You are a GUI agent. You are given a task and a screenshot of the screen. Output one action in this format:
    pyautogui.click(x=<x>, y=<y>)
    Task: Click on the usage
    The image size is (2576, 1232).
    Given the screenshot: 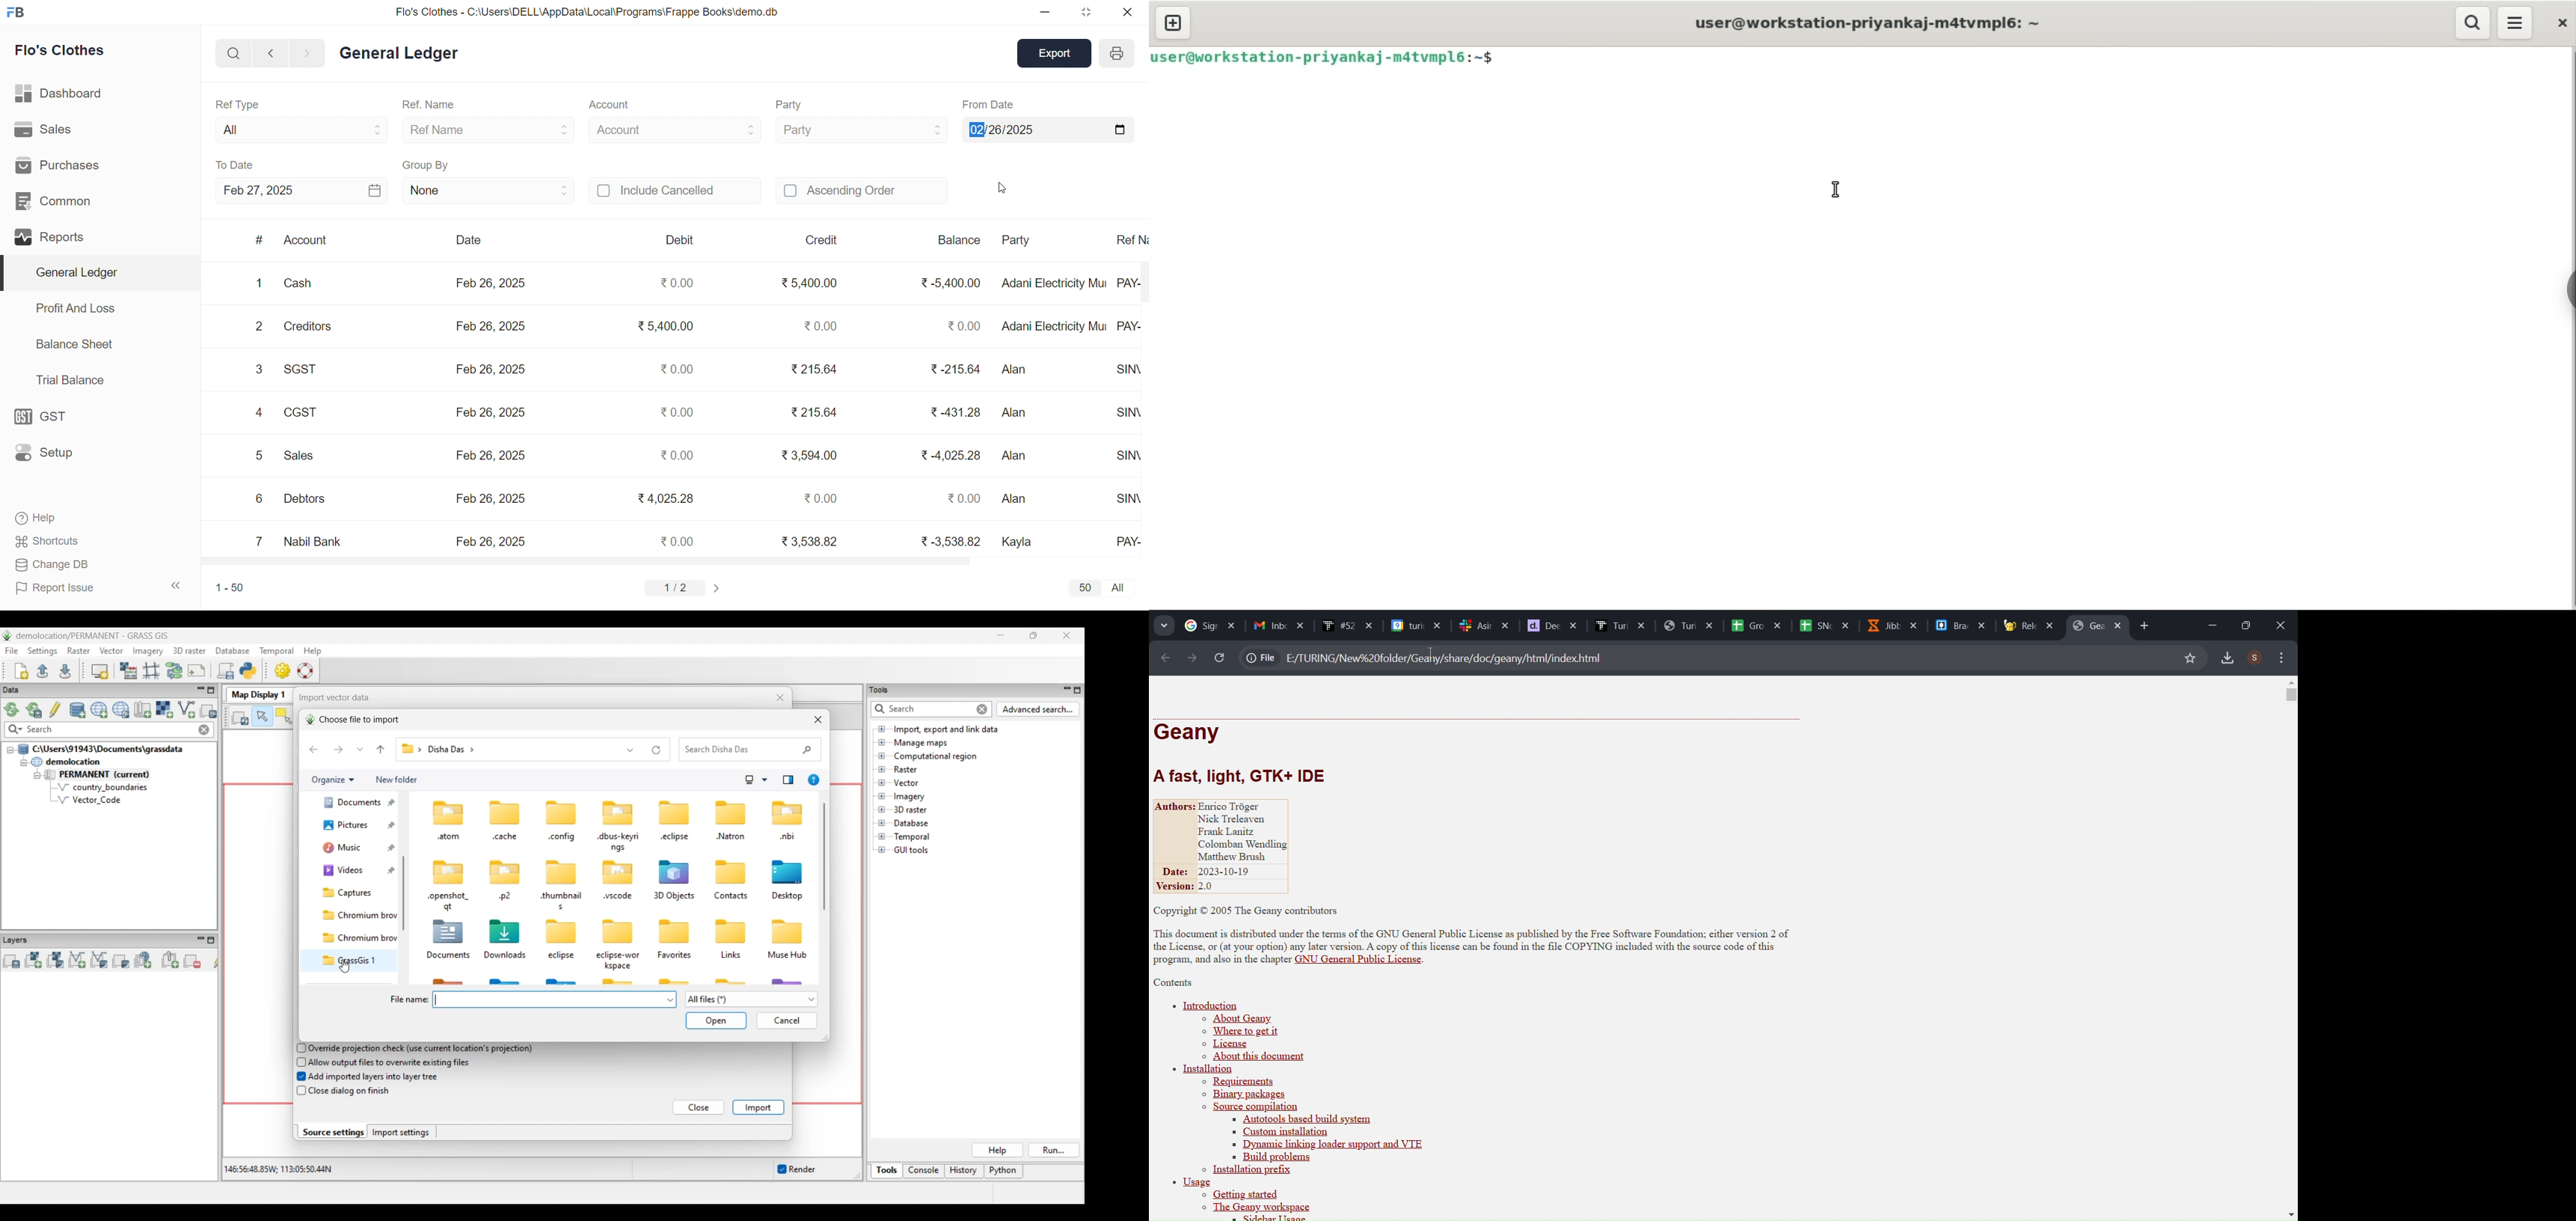 What is the action you would take?
    pyautogui.click(x=1190, y=1183)
    